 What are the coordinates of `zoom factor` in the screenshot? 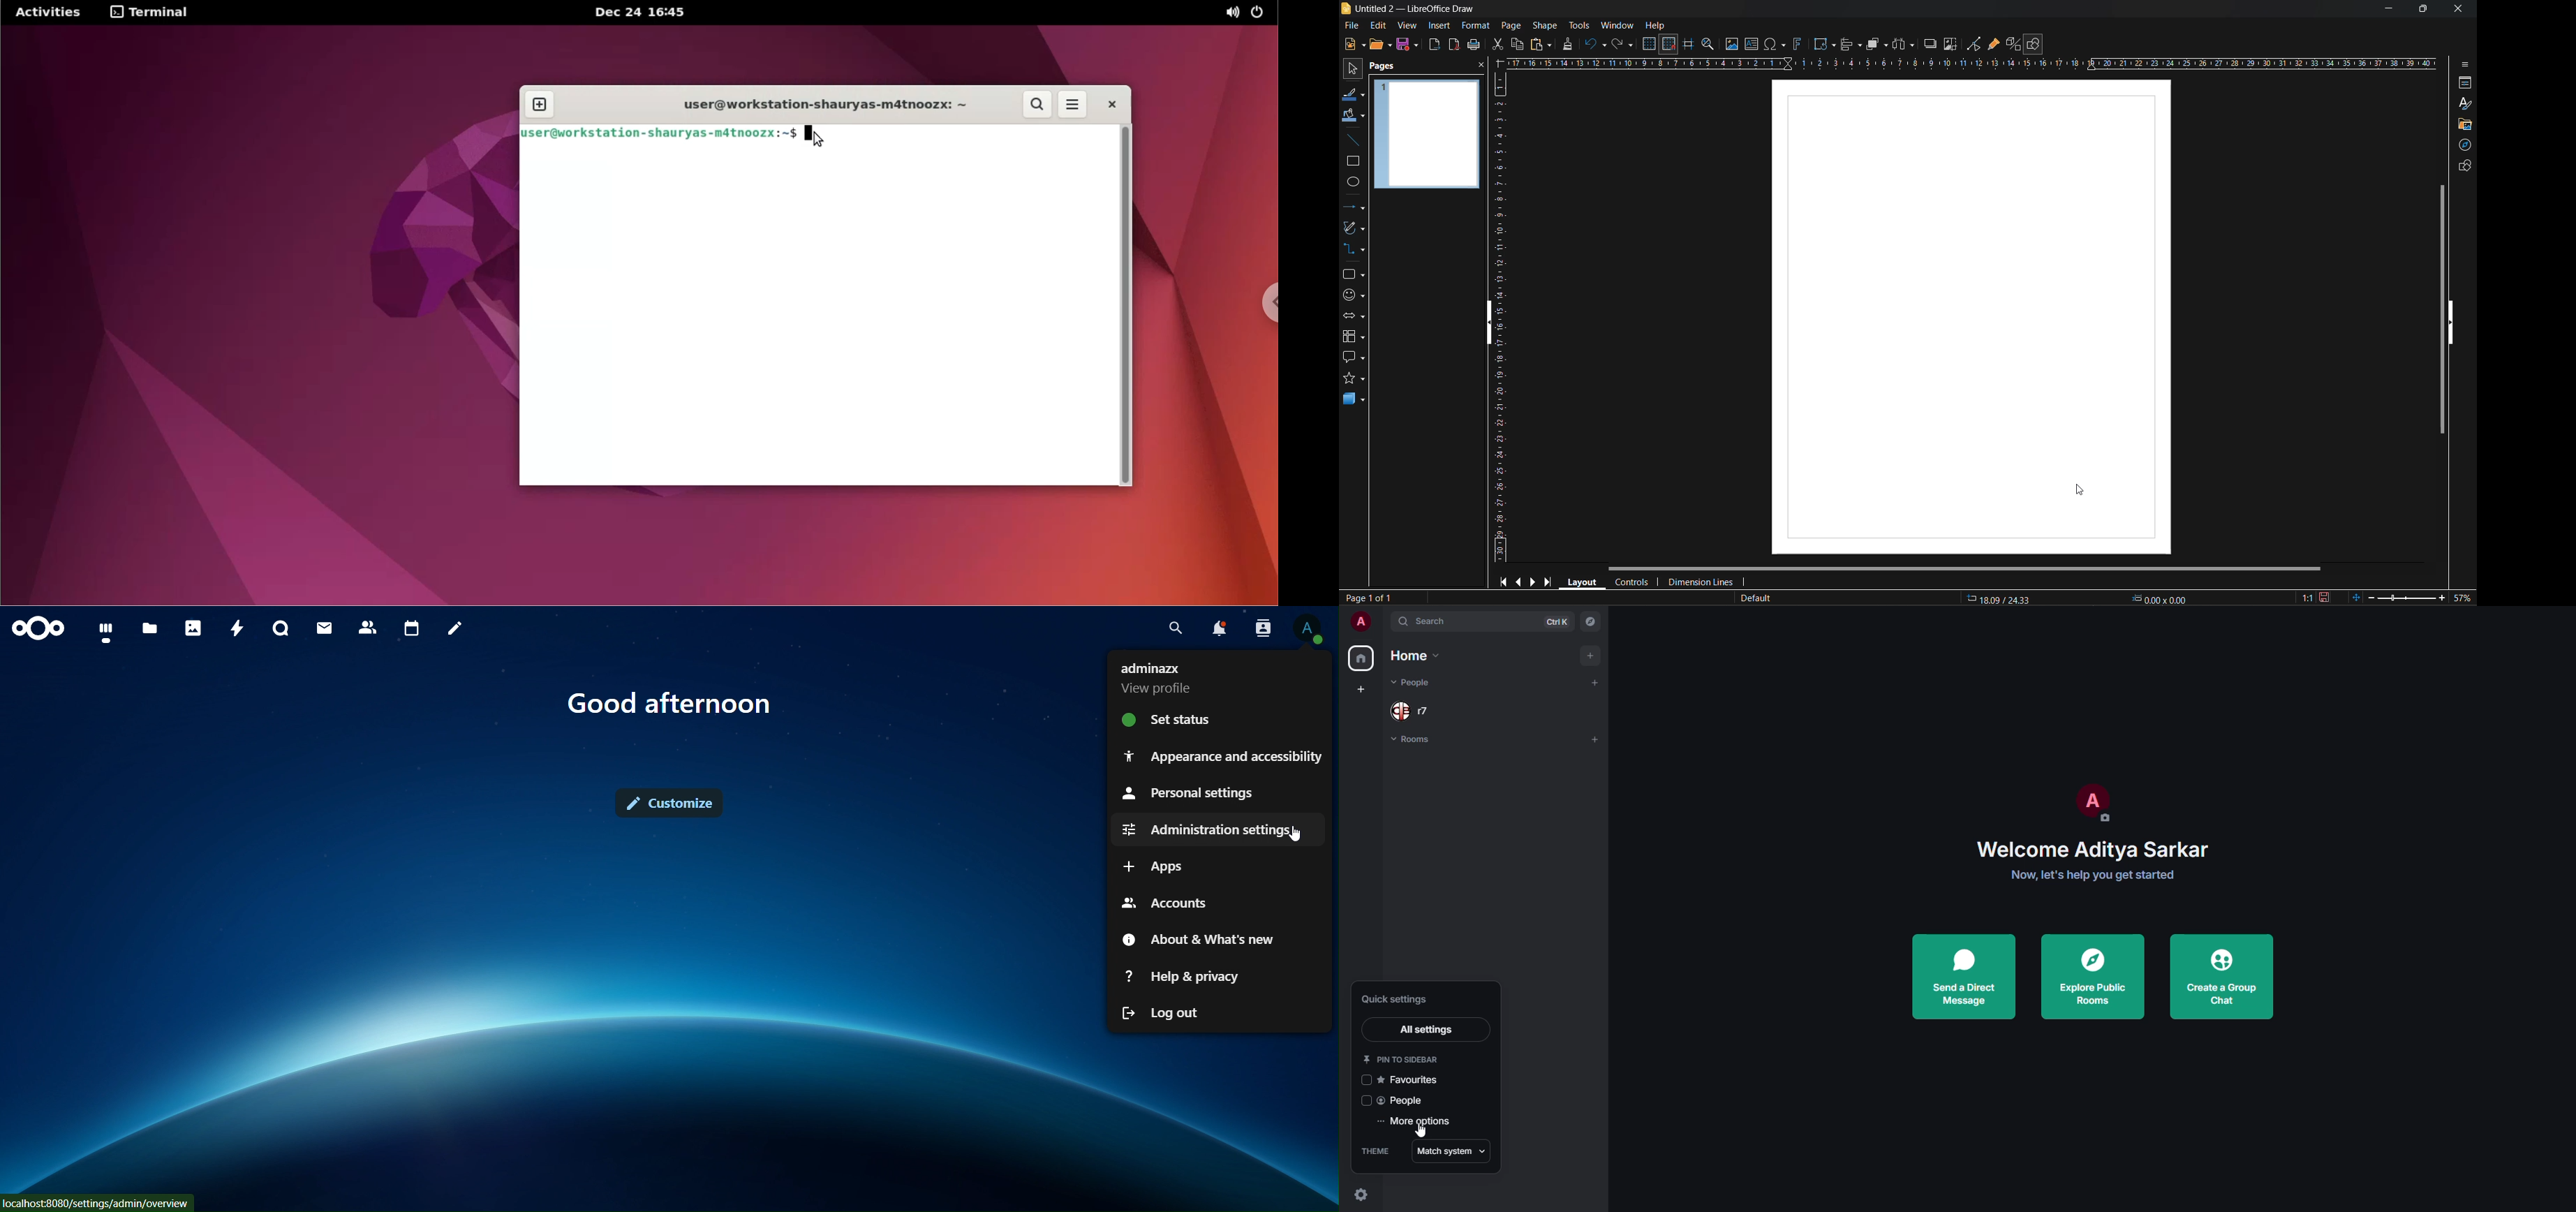 It's located at (2462, 598).